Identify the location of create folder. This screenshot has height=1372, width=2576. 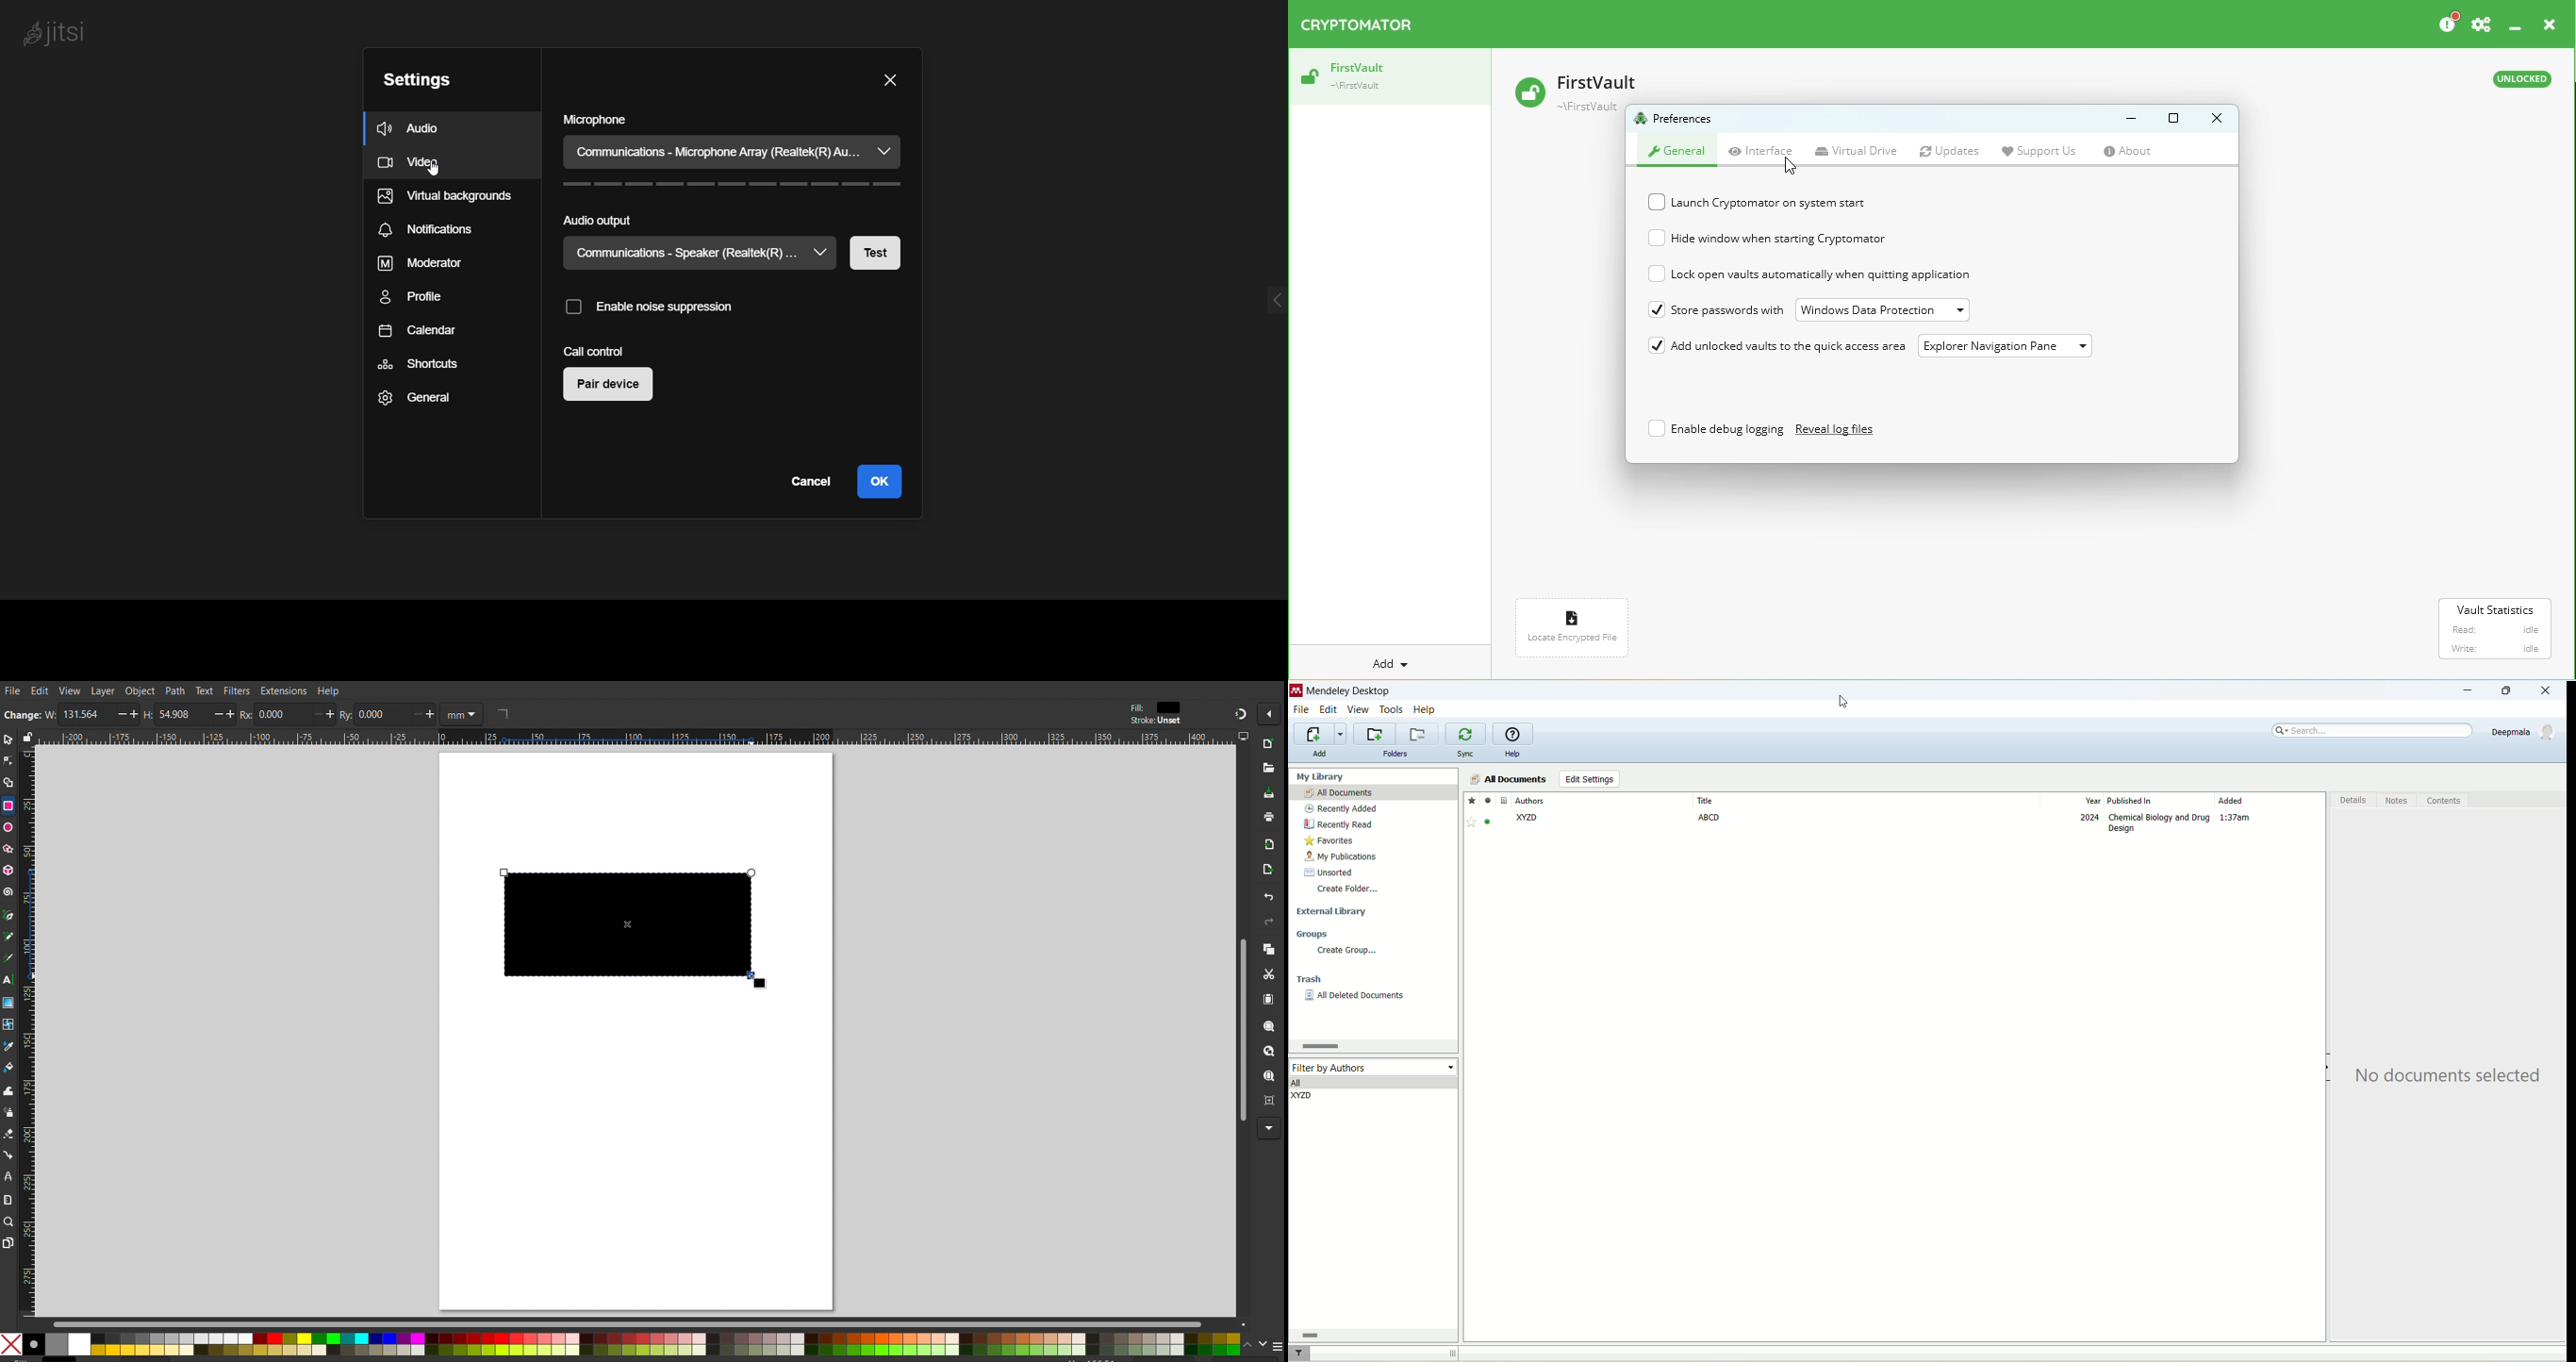
(1347, 888).